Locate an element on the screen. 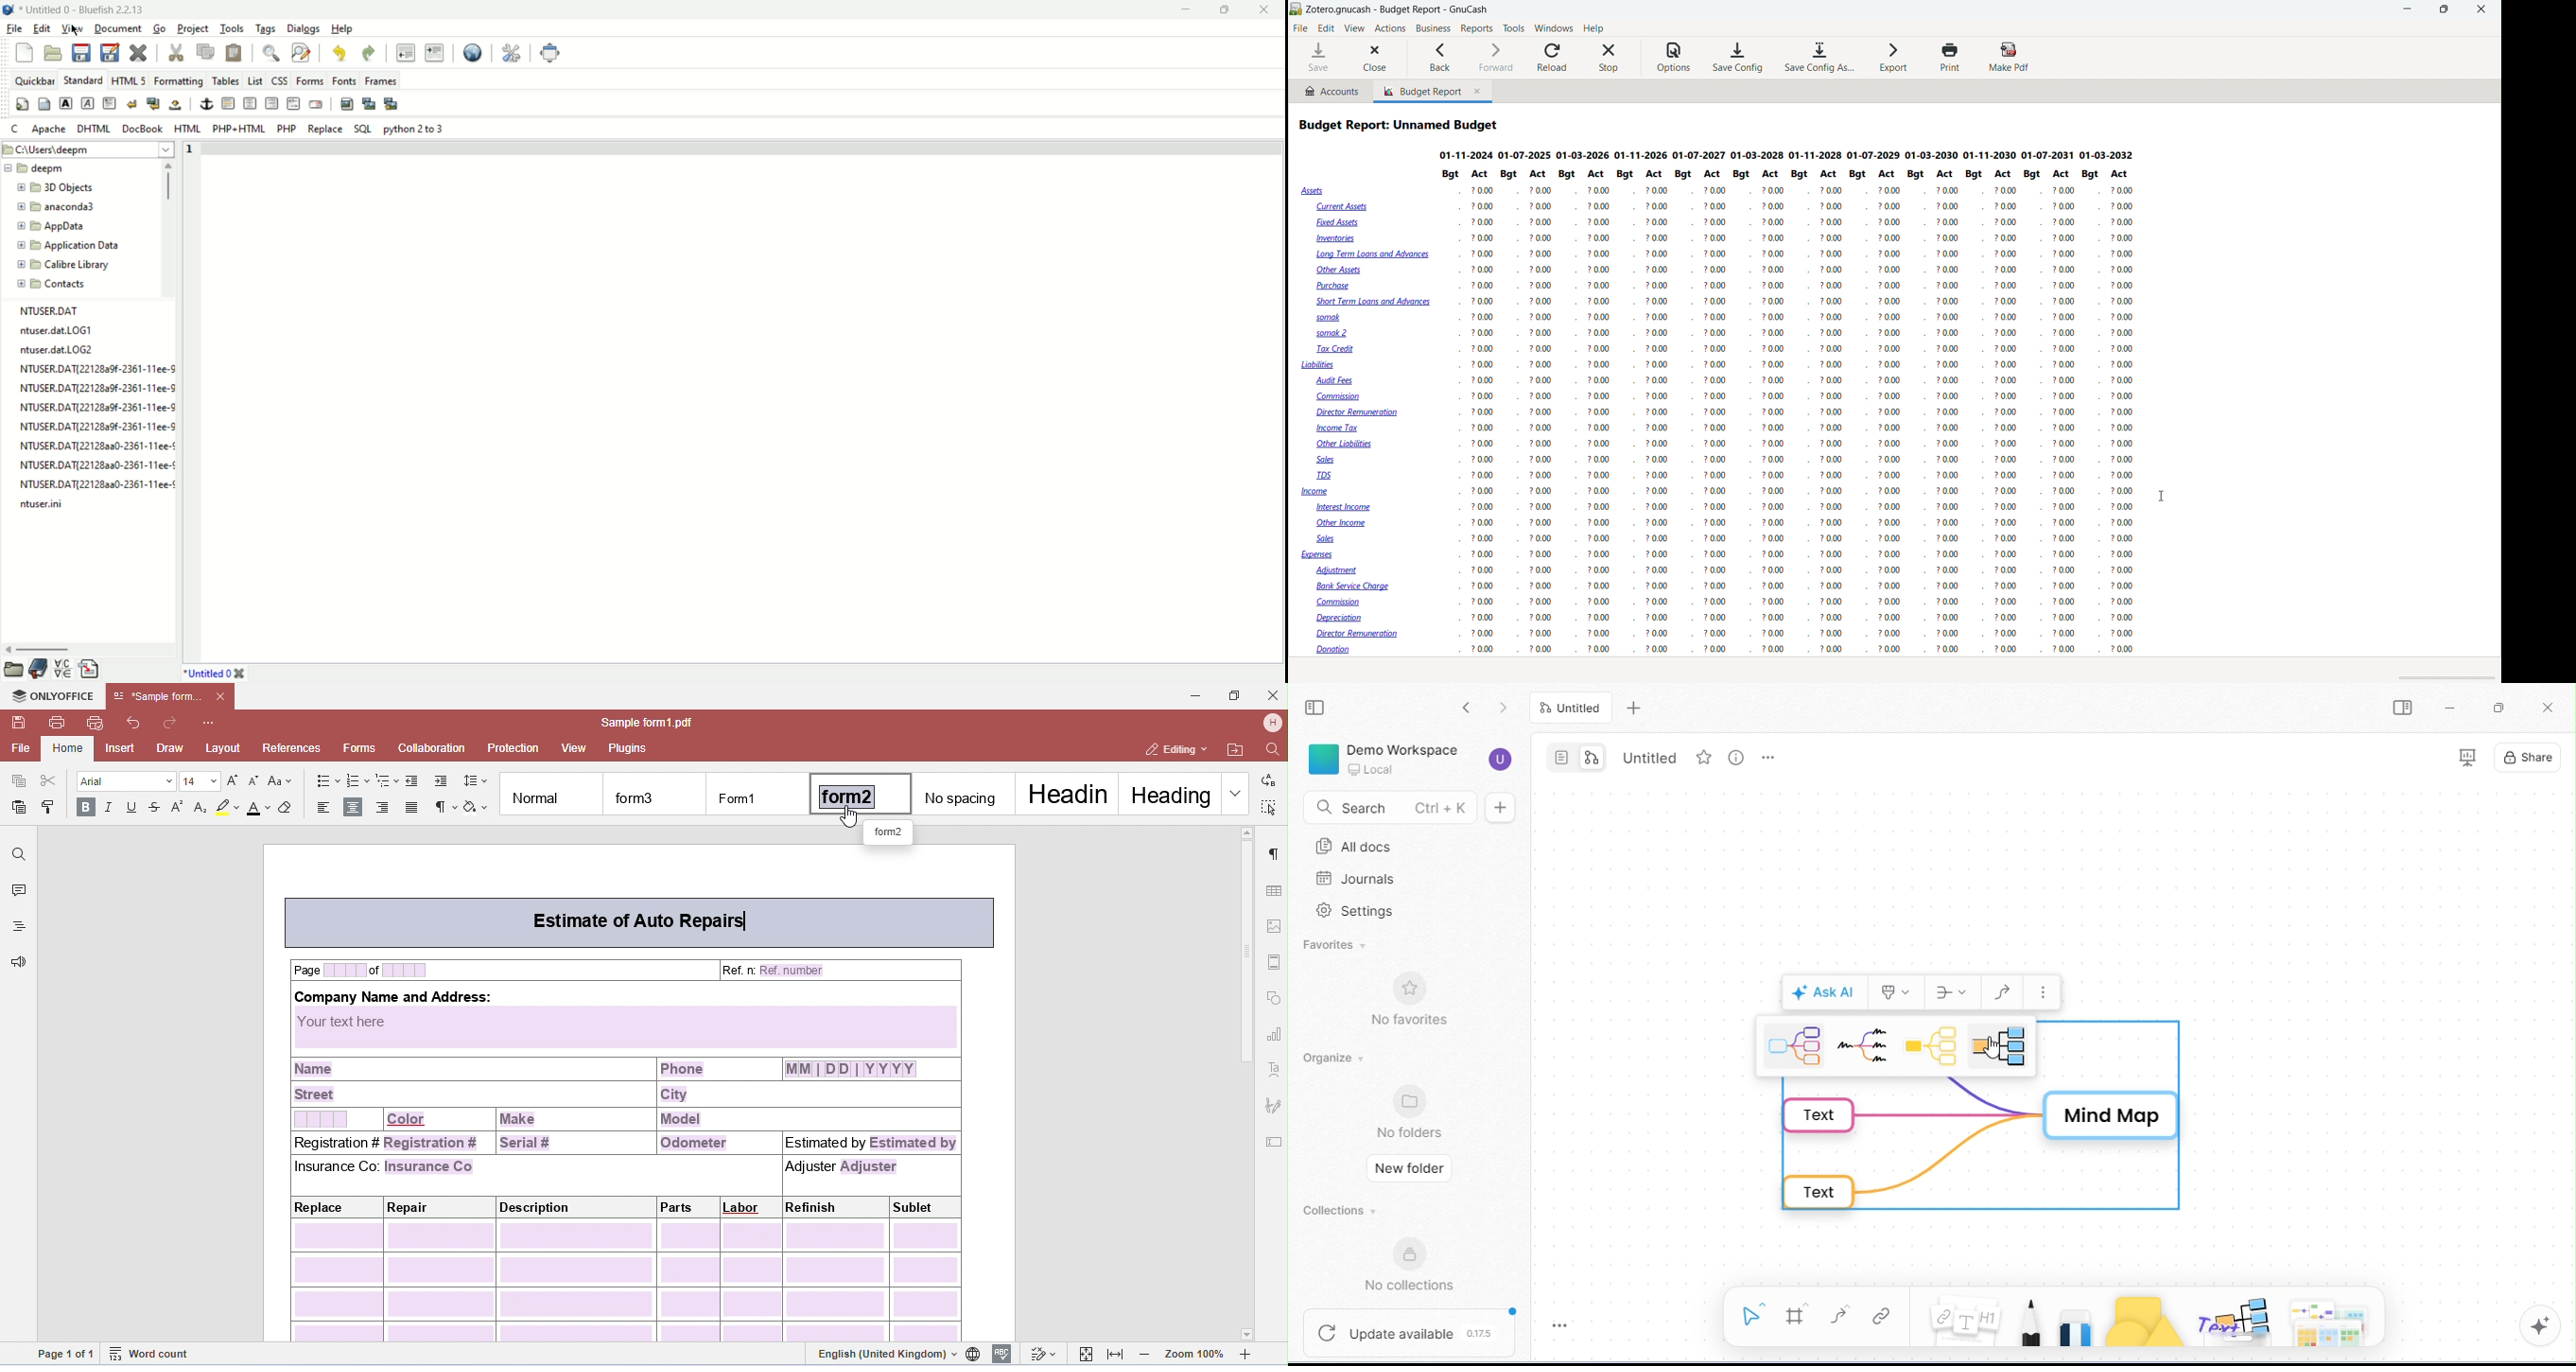  frame is located at coordinates (1797, 1317).